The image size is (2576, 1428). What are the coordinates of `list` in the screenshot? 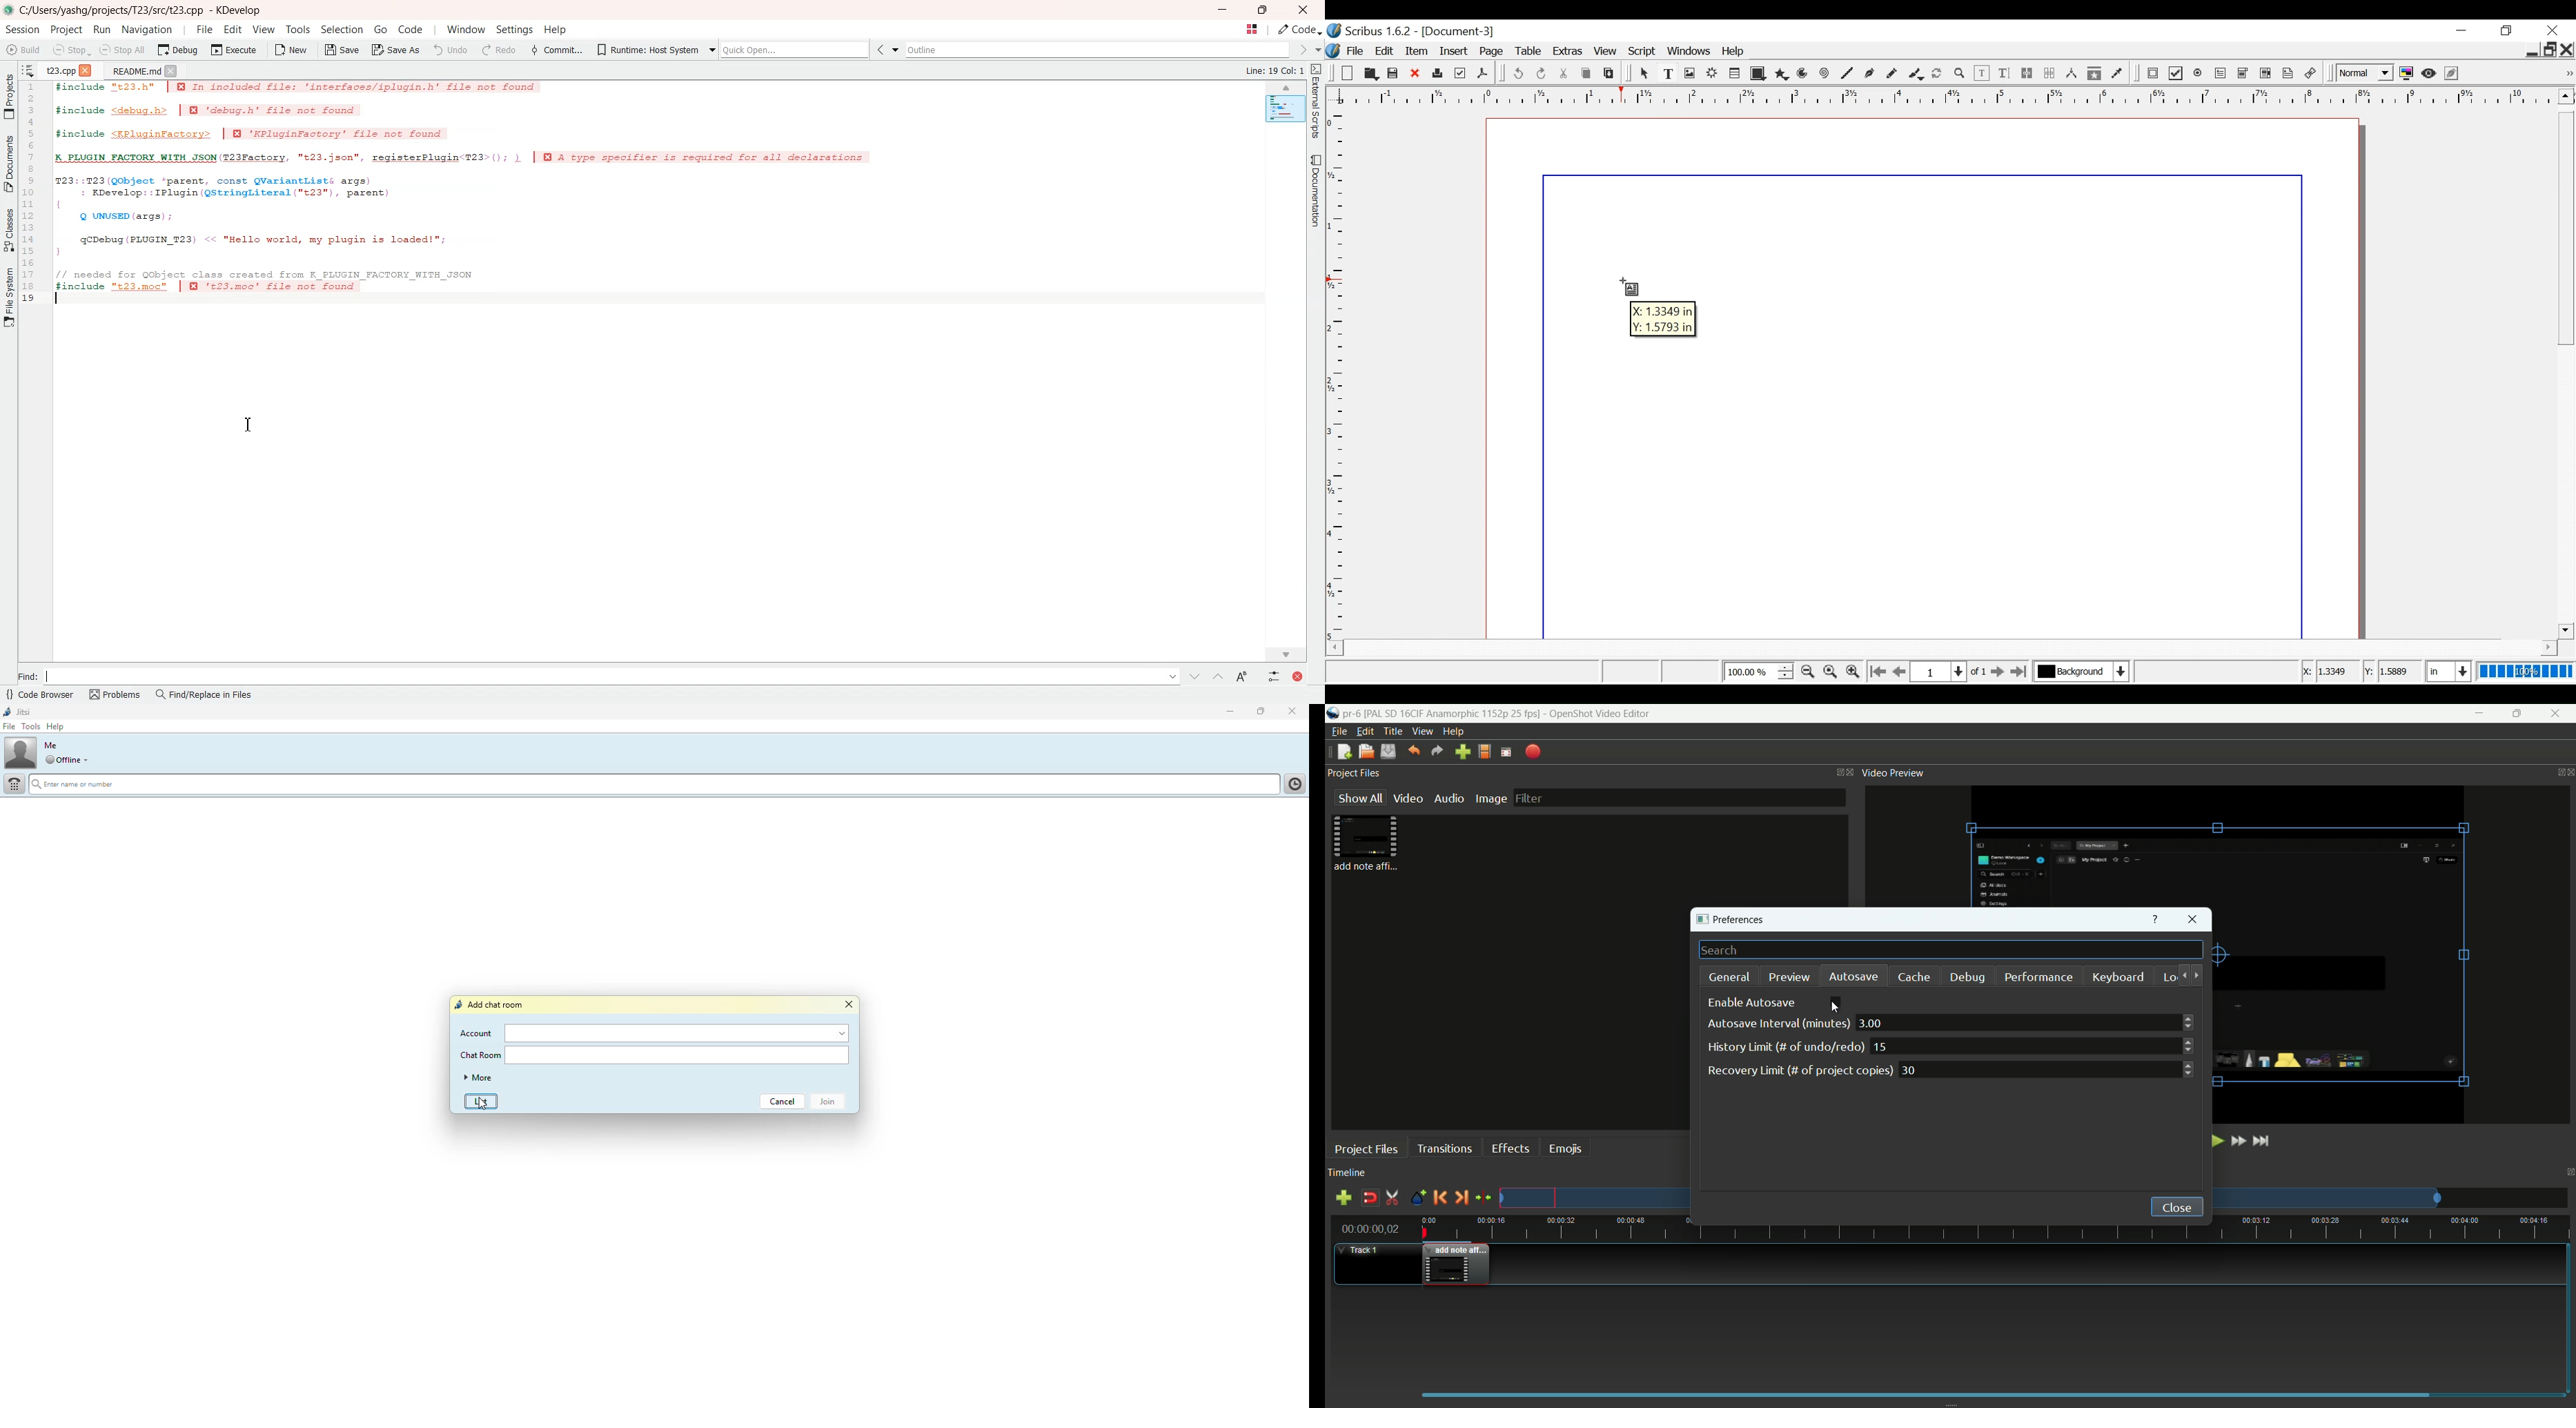 It's located at (485, 1100).